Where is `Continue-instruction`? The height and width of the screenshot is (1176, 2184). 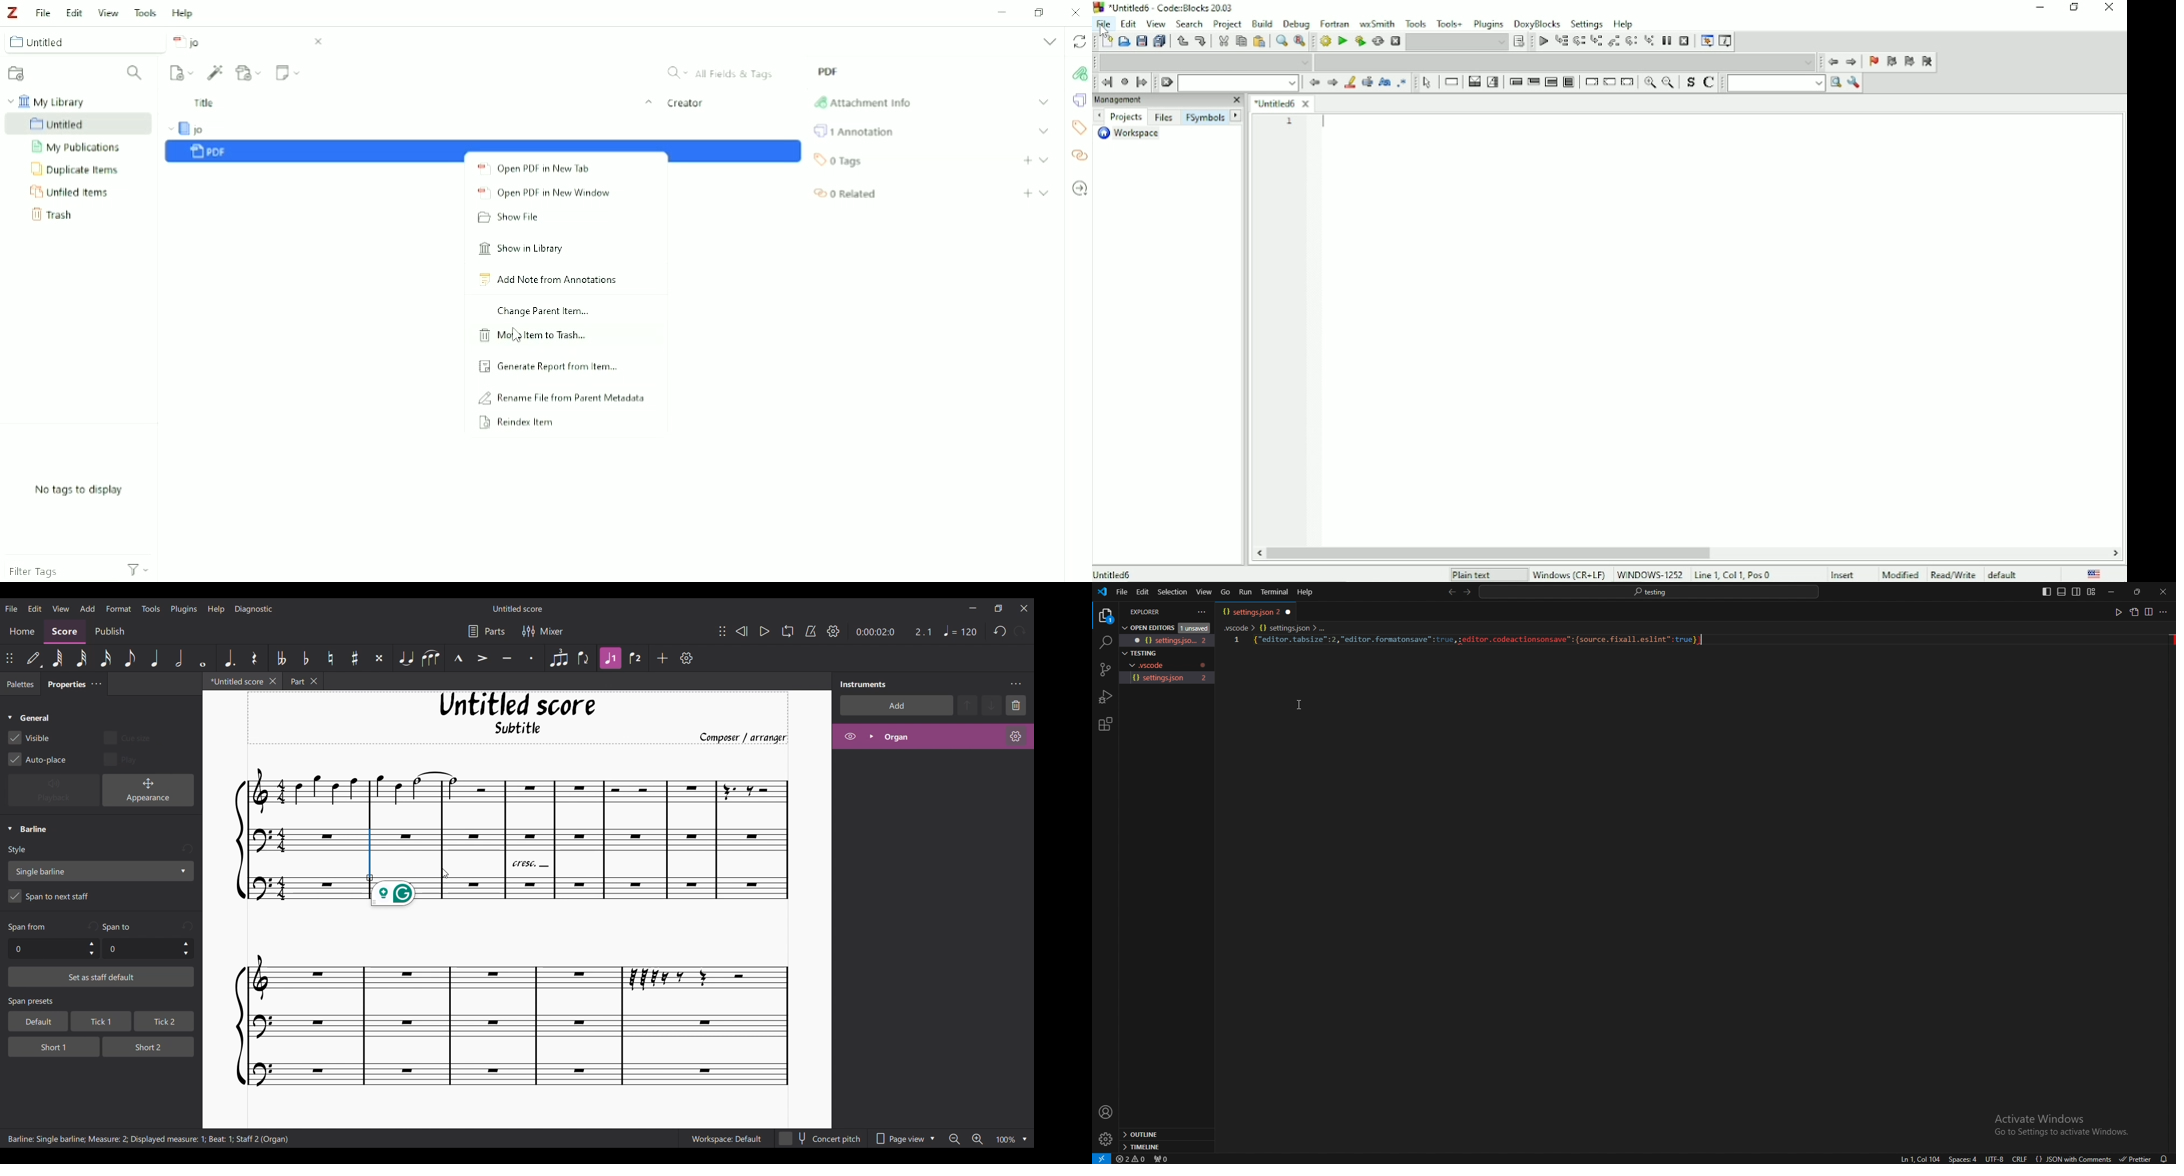
Continue-instruction is located at coordinates (1610, 82).